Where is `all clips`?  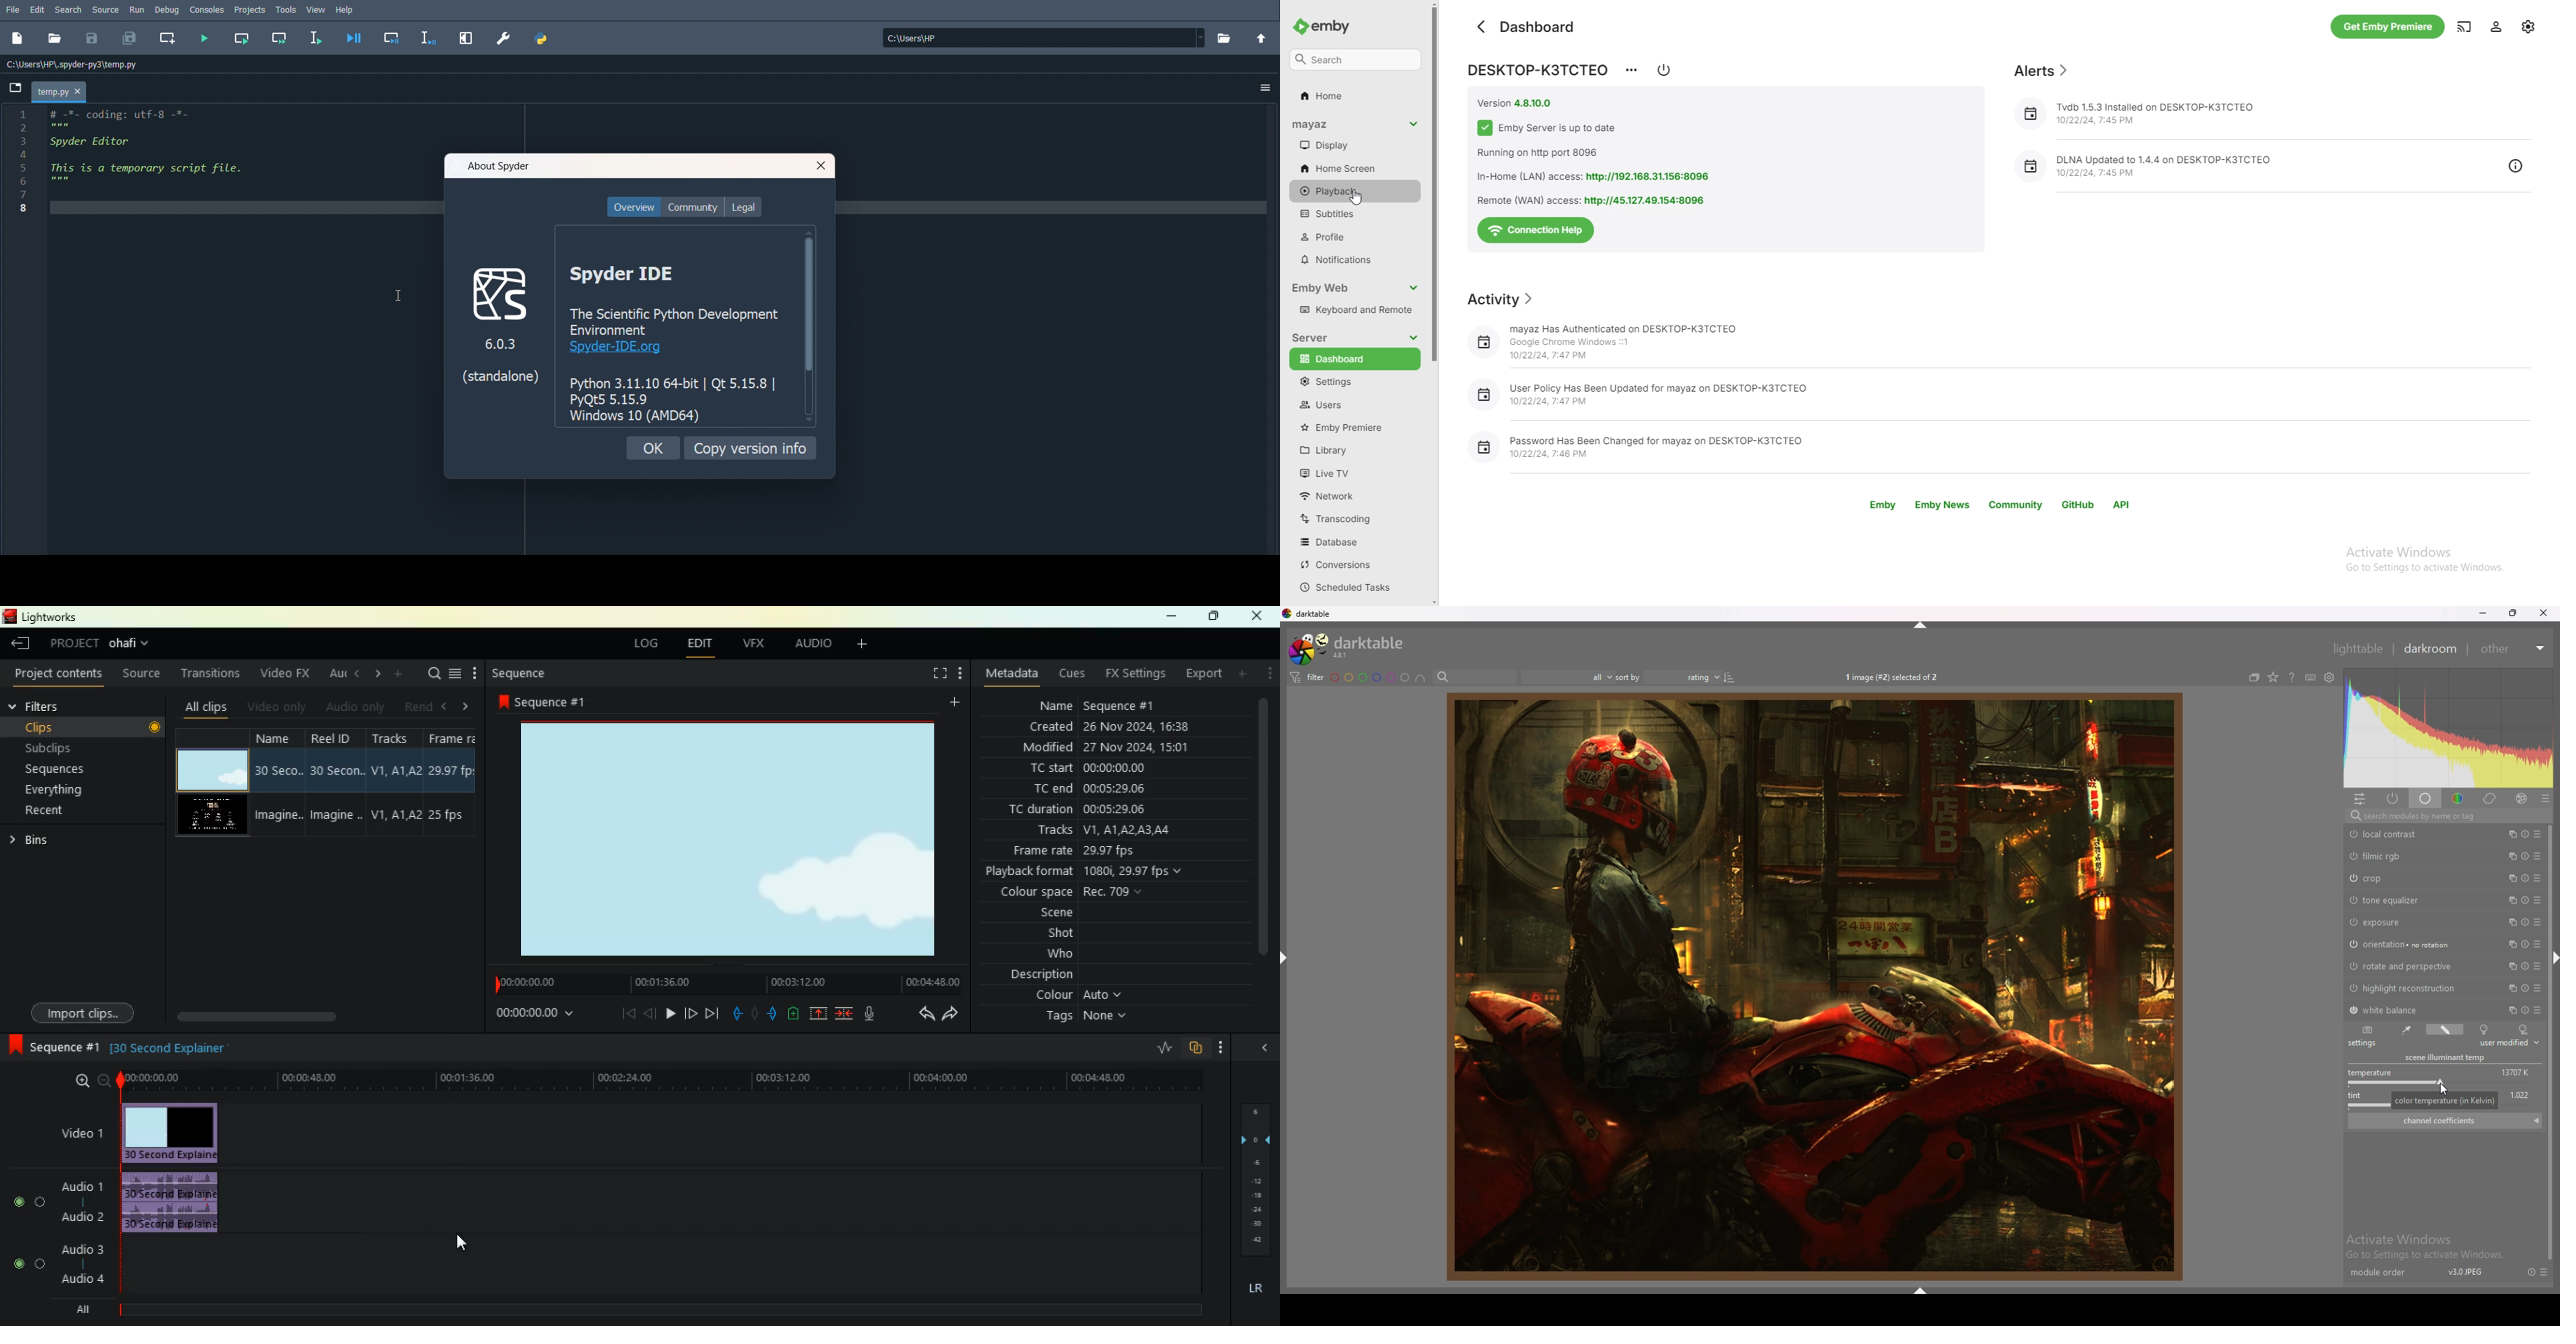 all clips is located at coordinates (205, 709).